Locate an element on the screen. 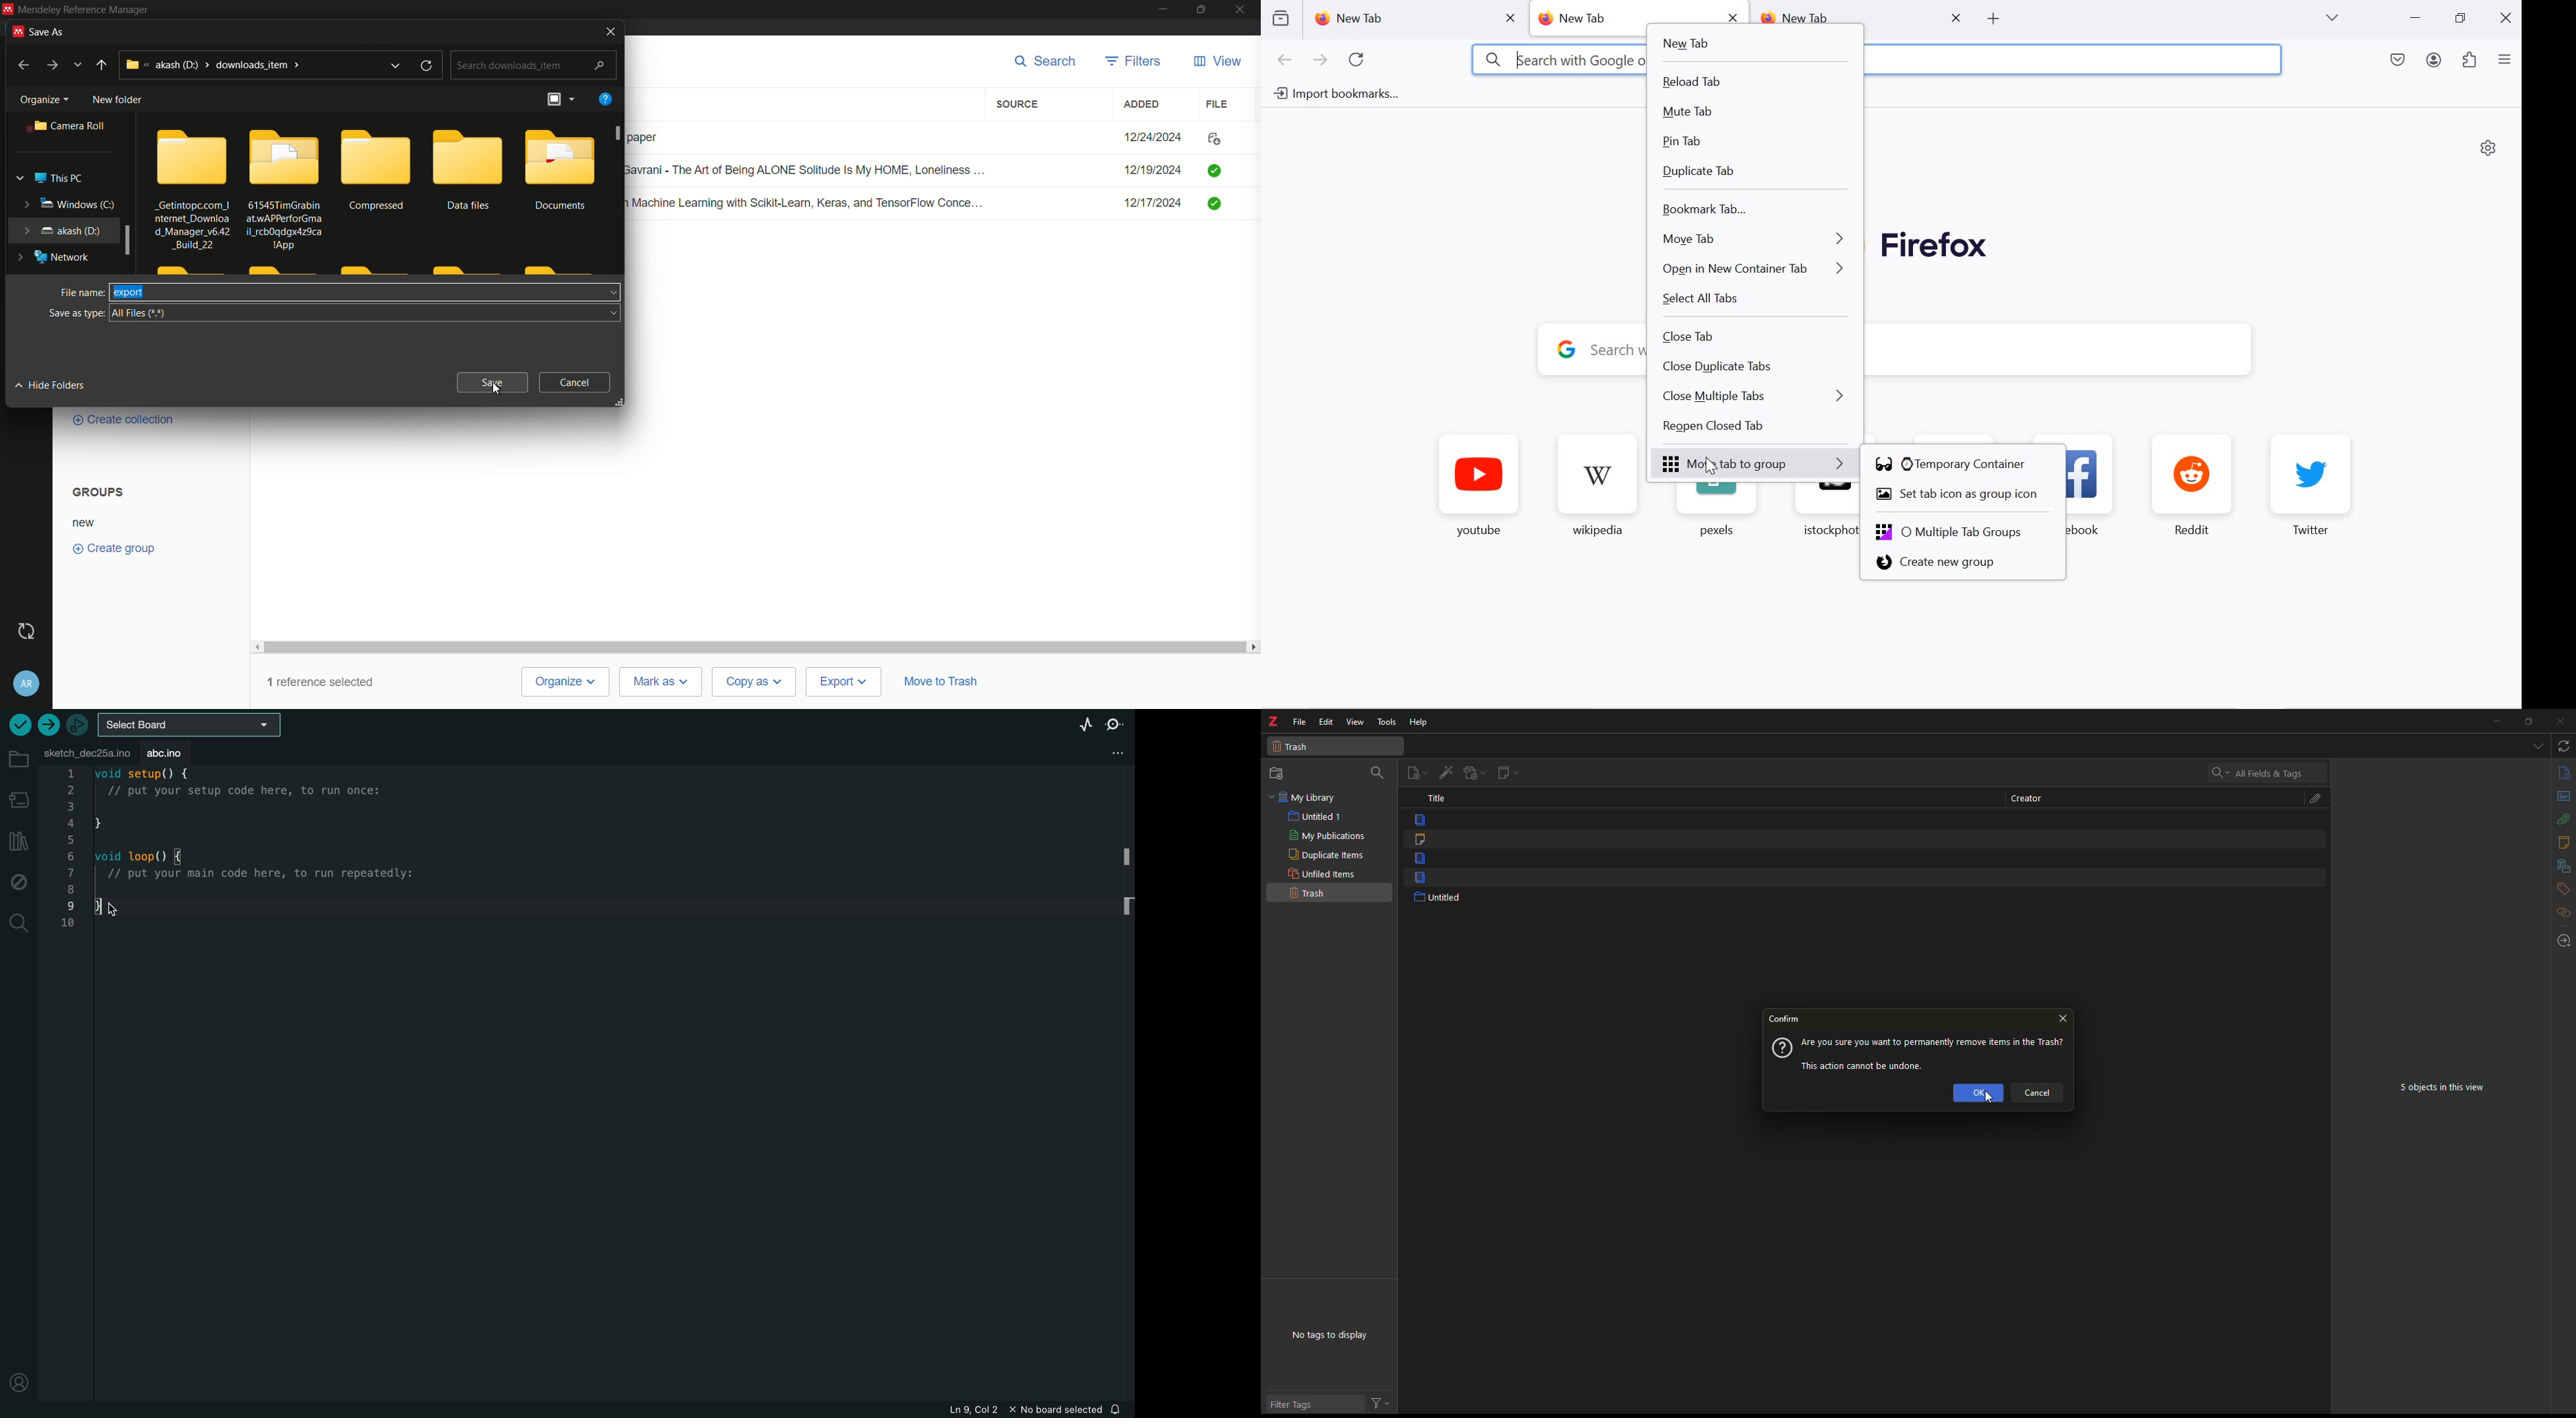 Image resolution: width=2576 pixels, height=1428 pixels. hide folders is located at coordinates (49, 386).